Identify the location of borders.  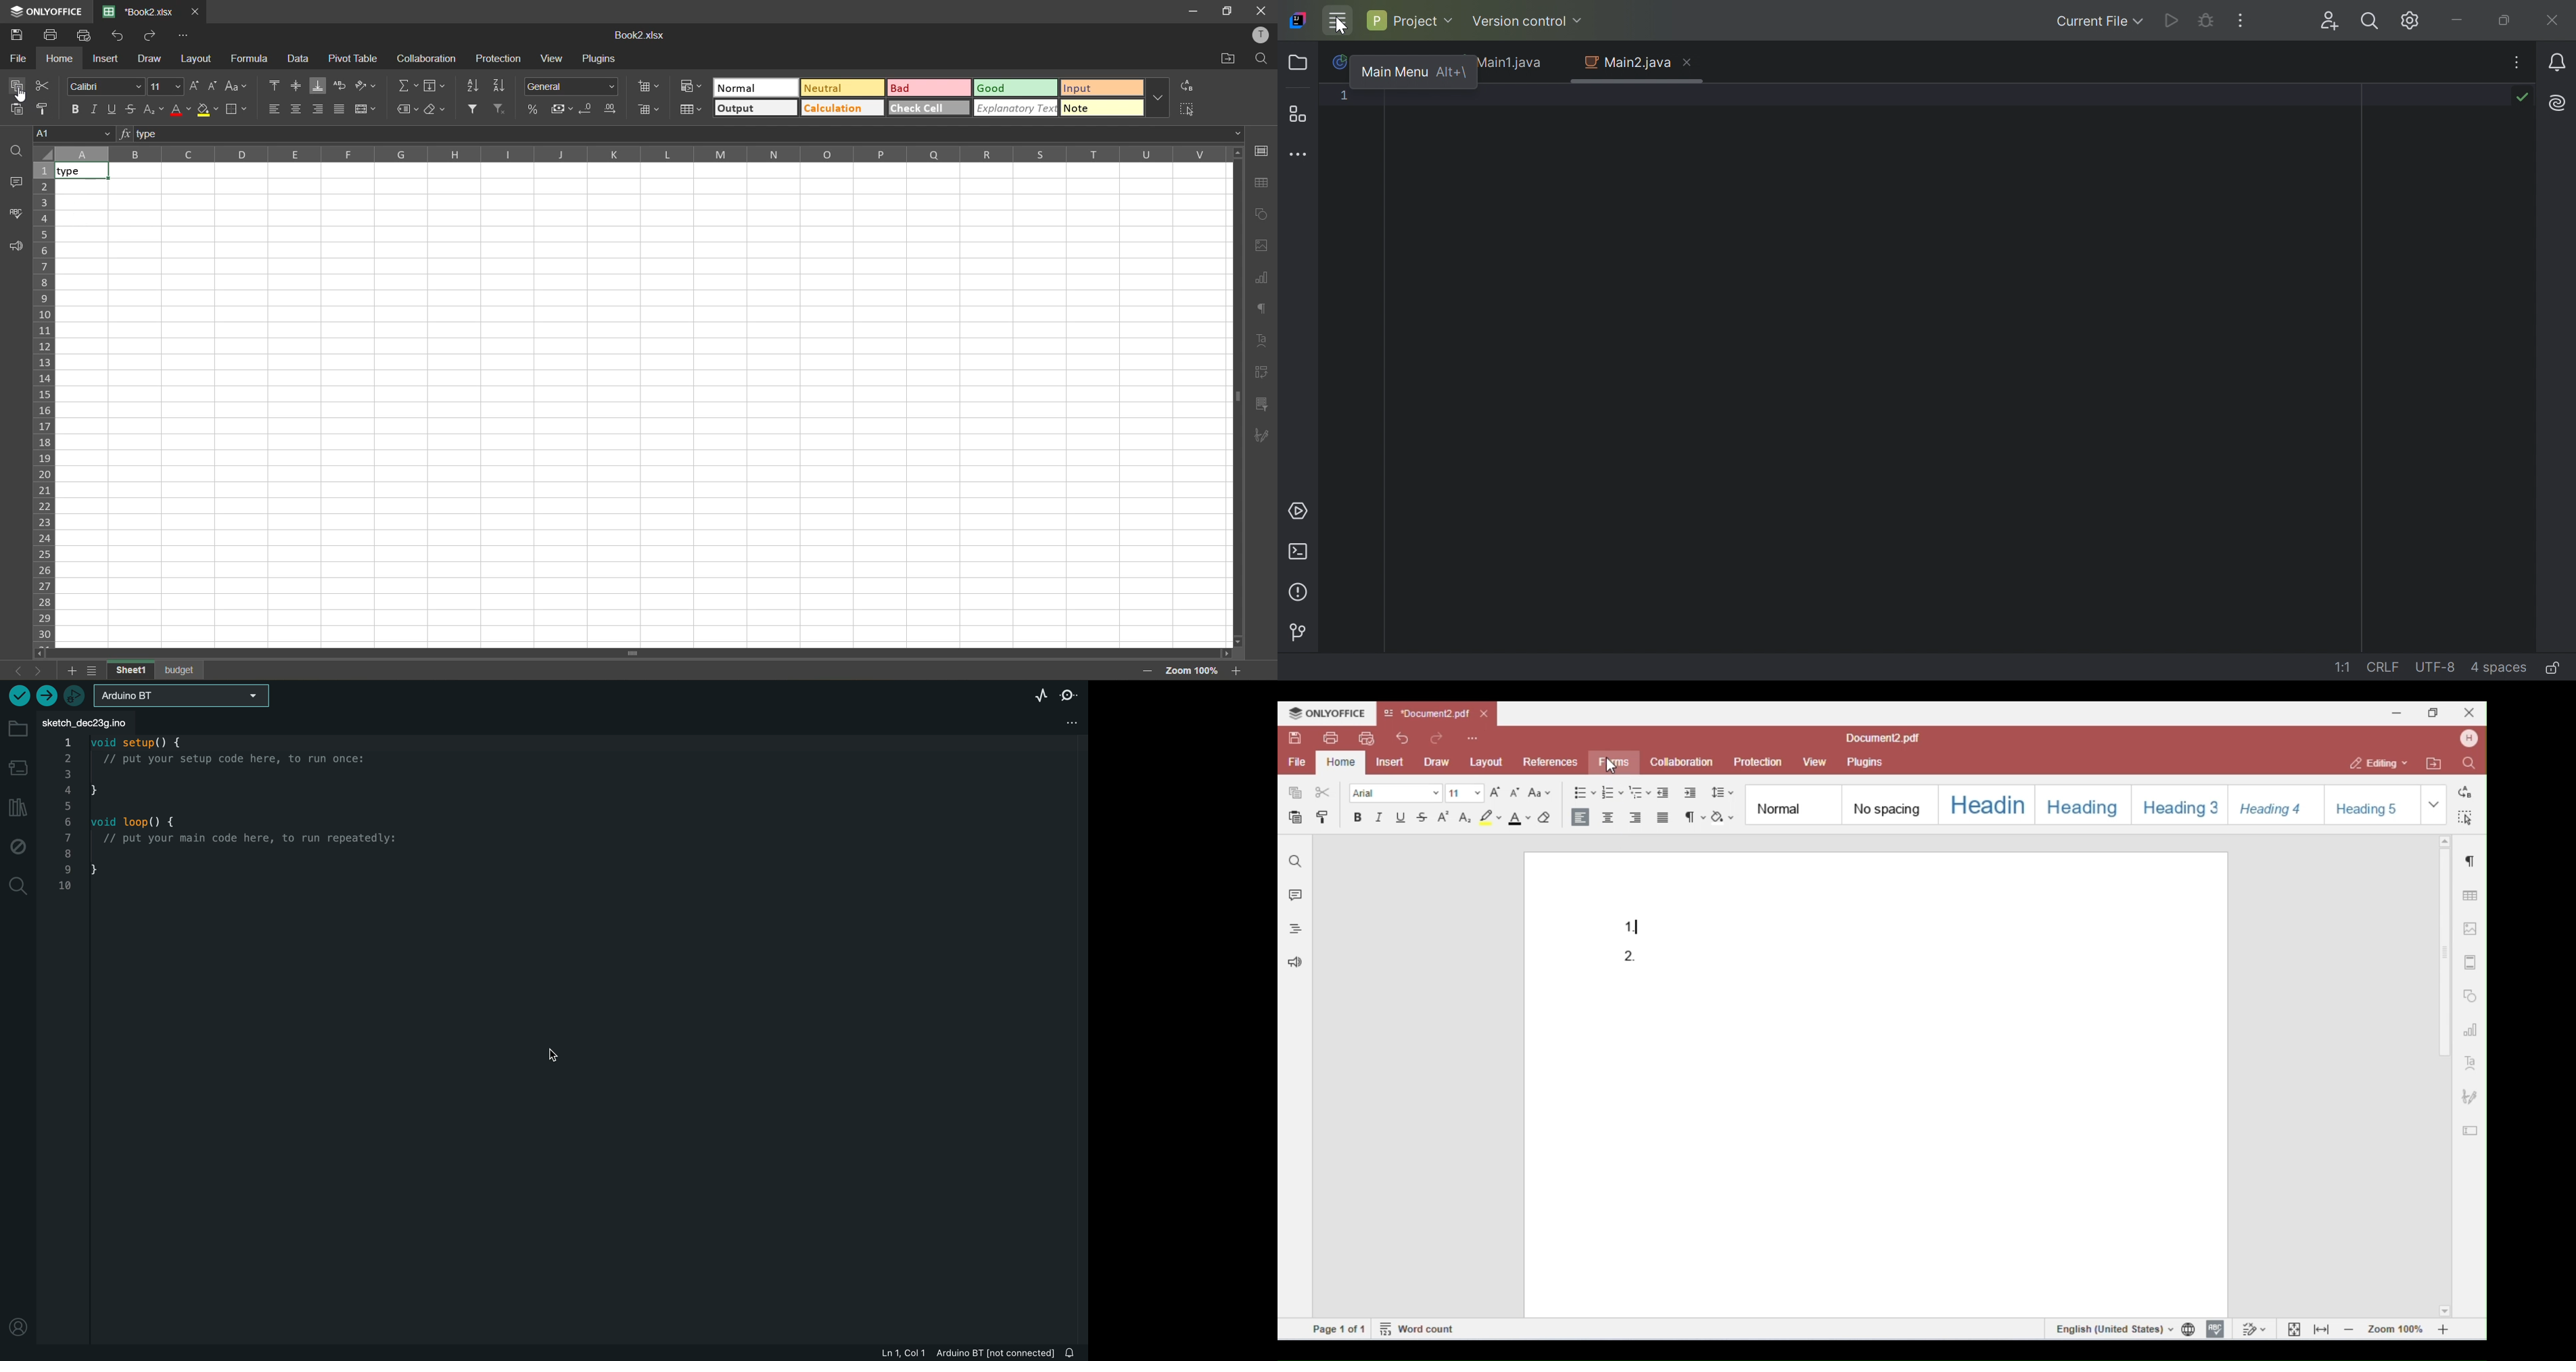
(236, 109).